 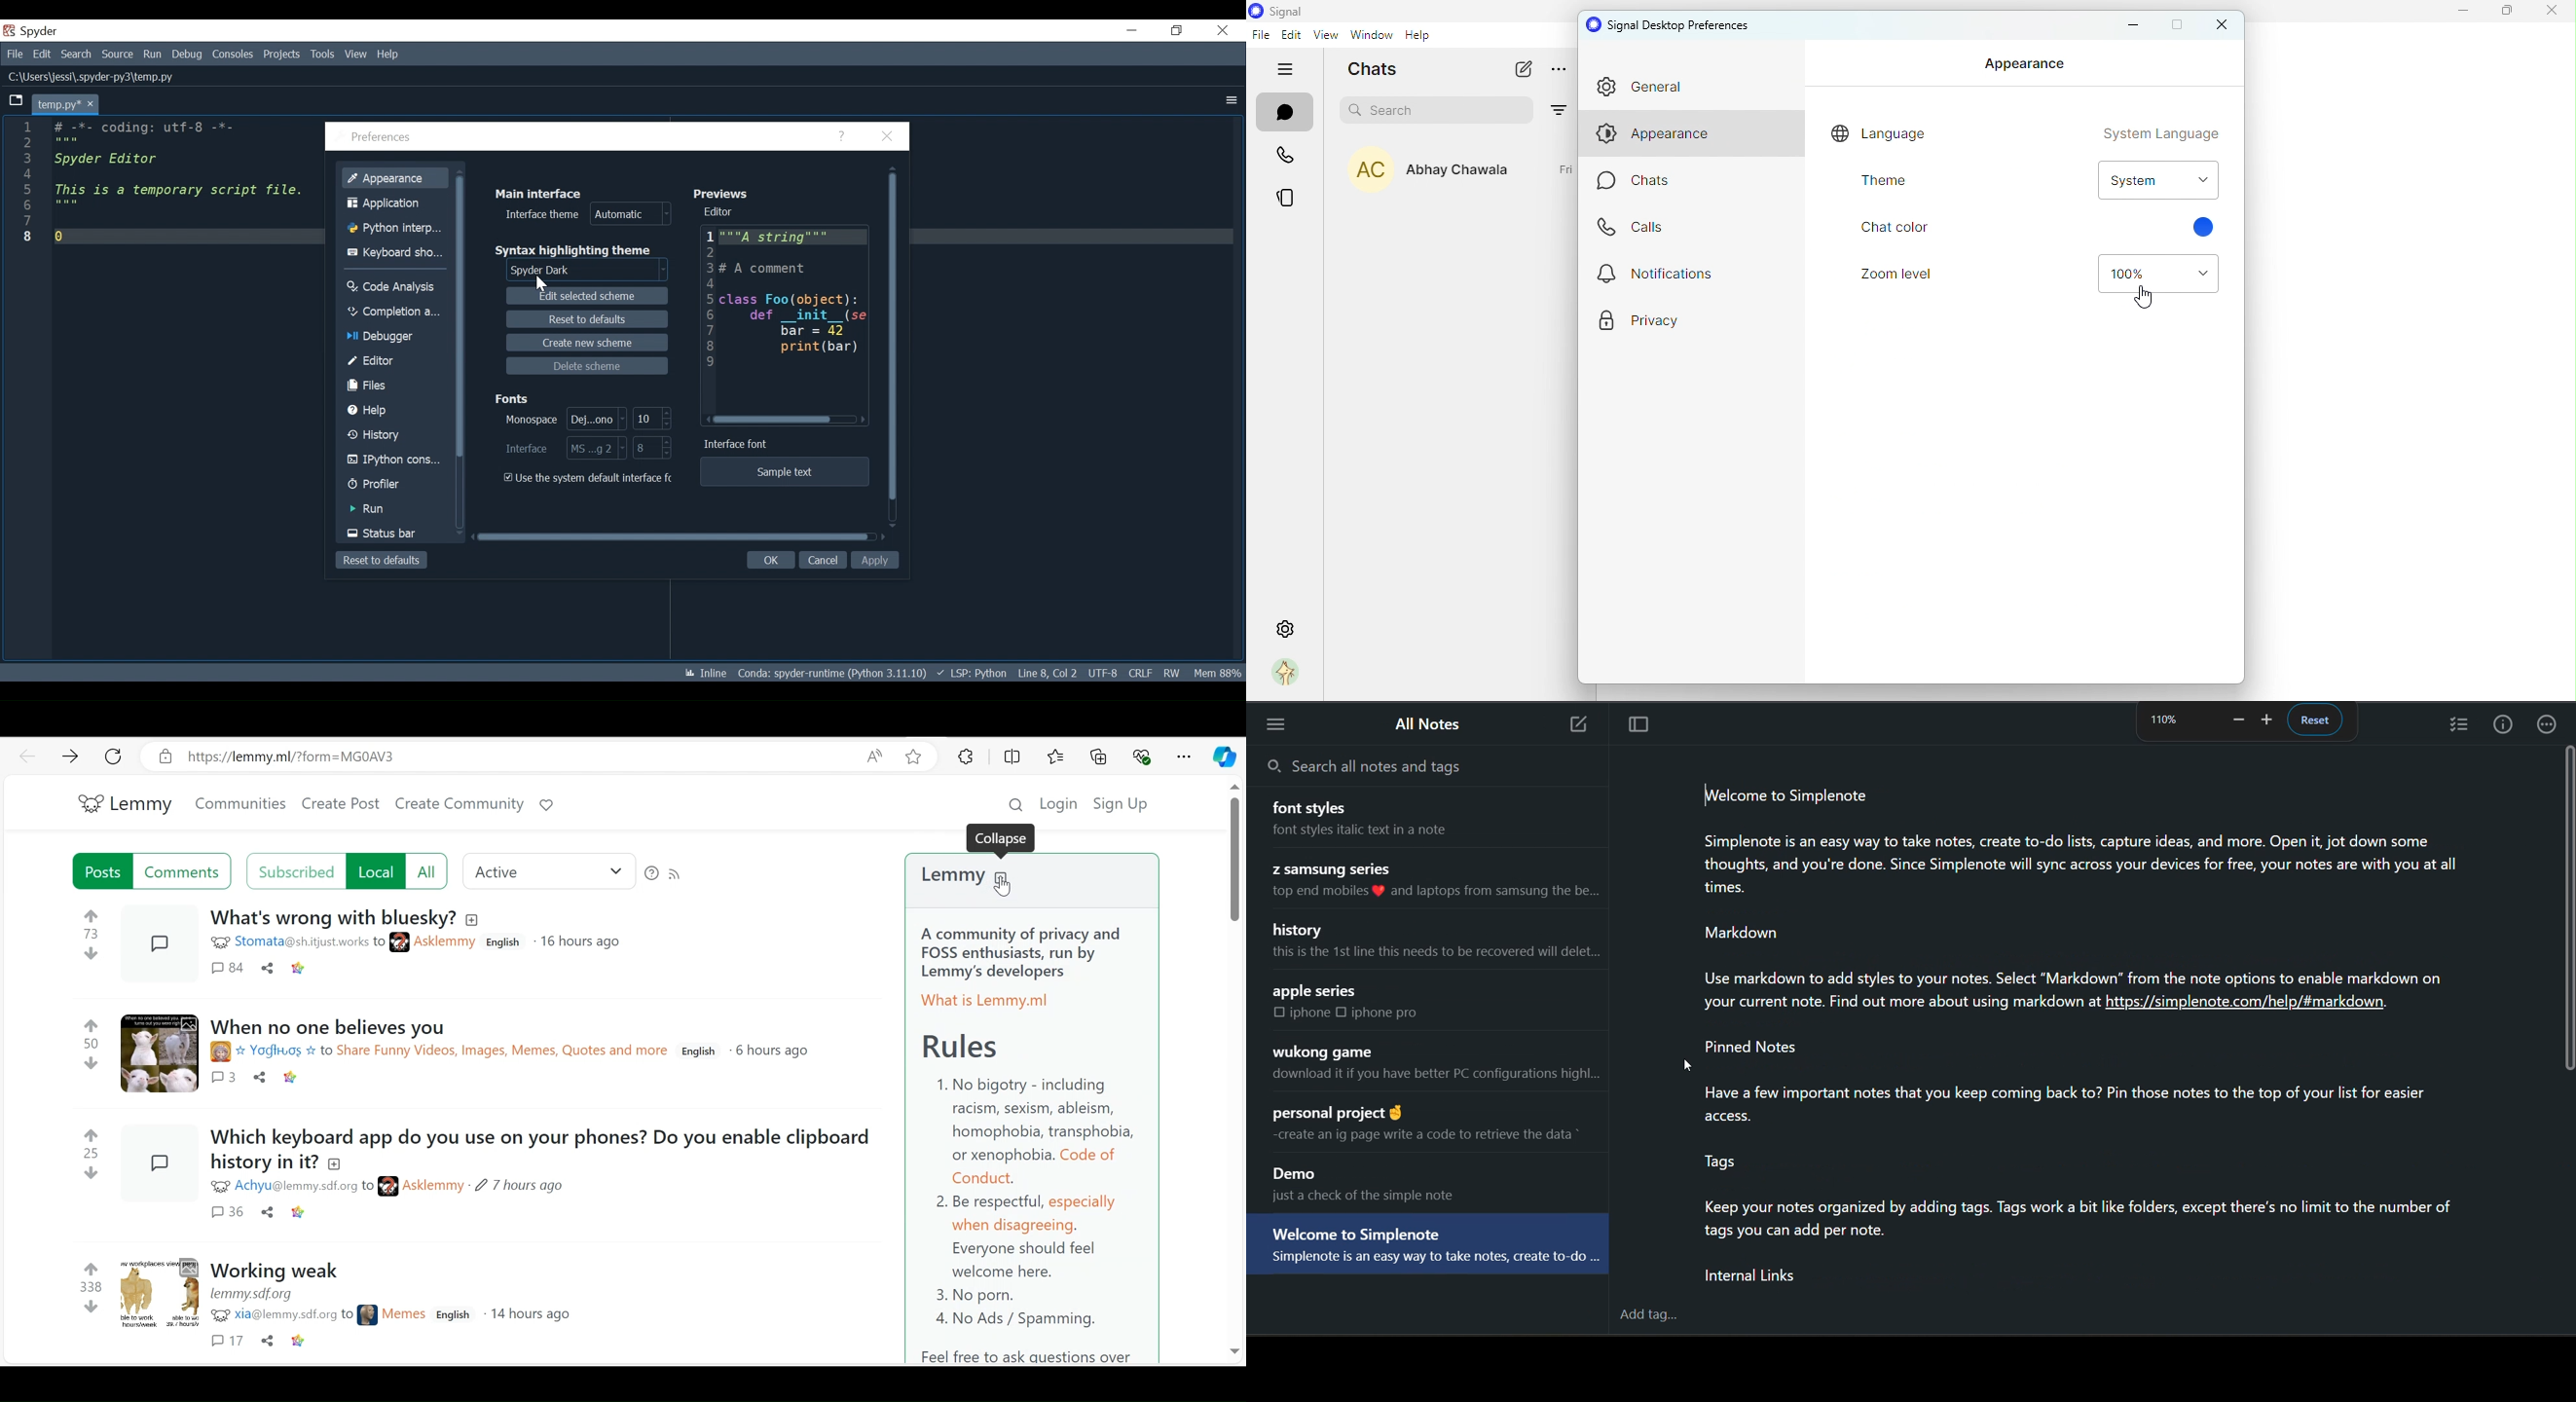 What do you see at coordinates (43, 54) in the screenshot?
I see `Edit` at bounding box center [43, 54].